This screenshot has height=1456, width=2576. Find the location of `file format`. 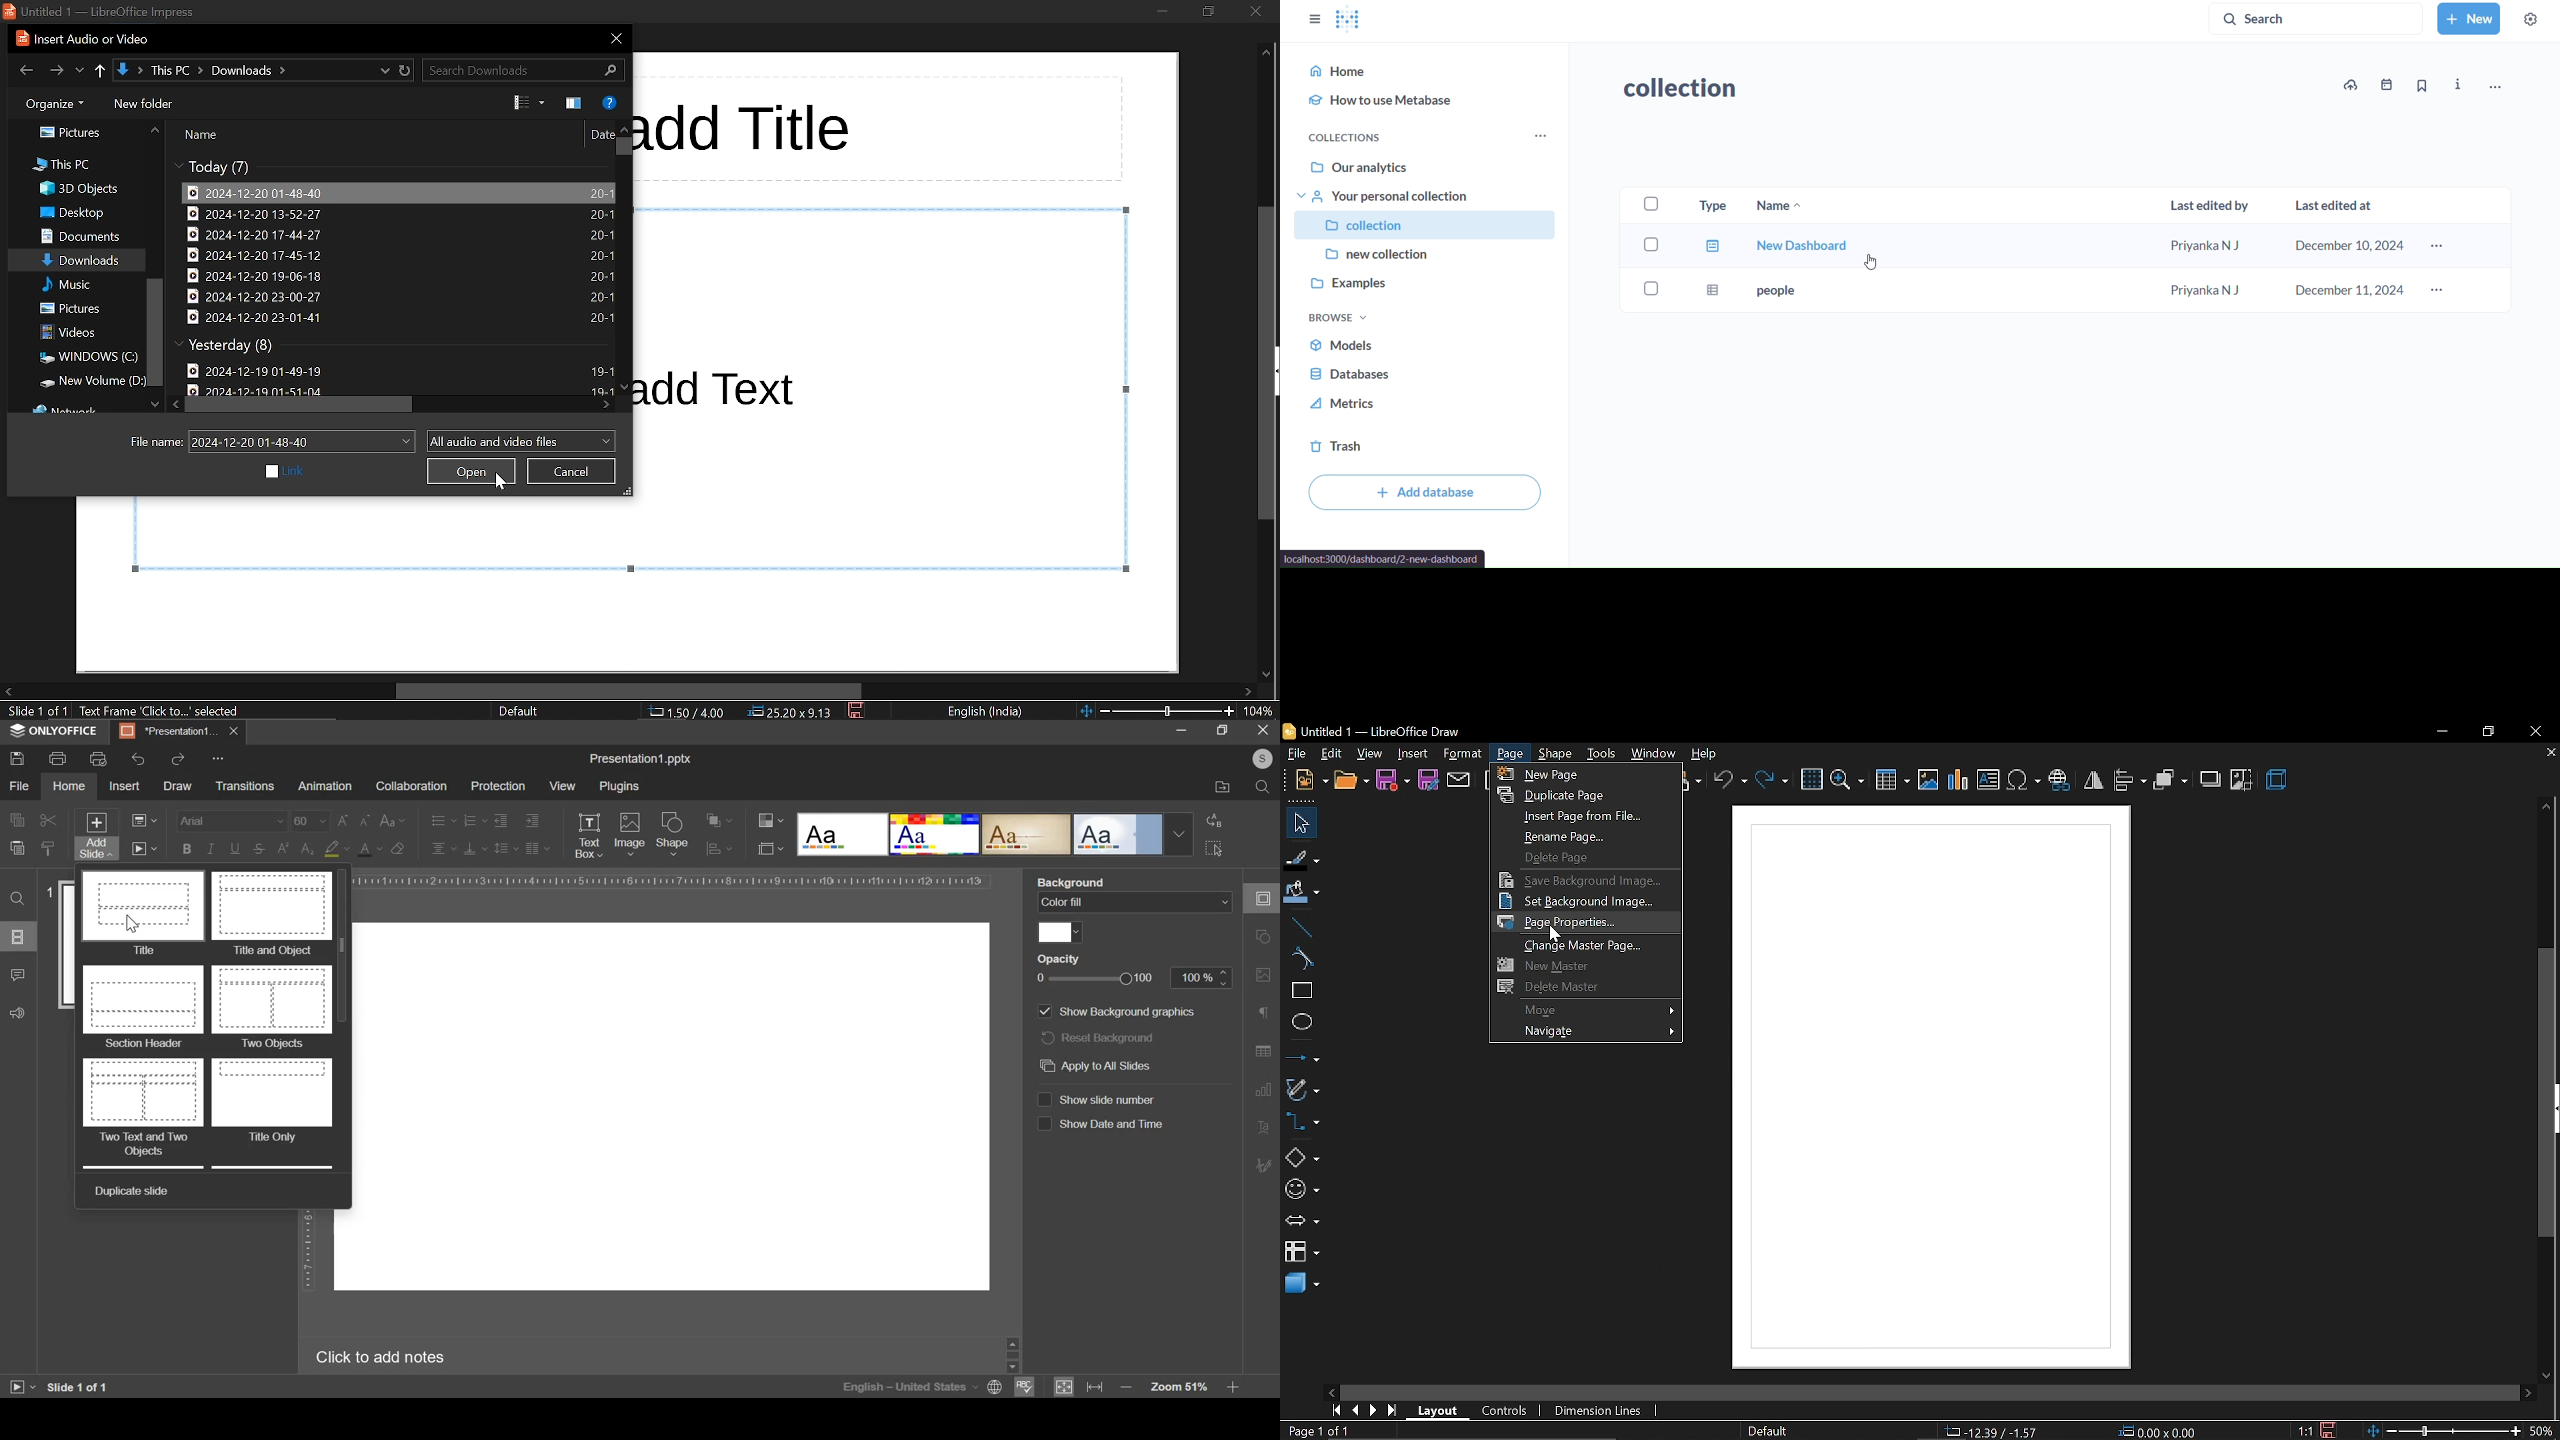

file format is located at coordinates (519, 440).